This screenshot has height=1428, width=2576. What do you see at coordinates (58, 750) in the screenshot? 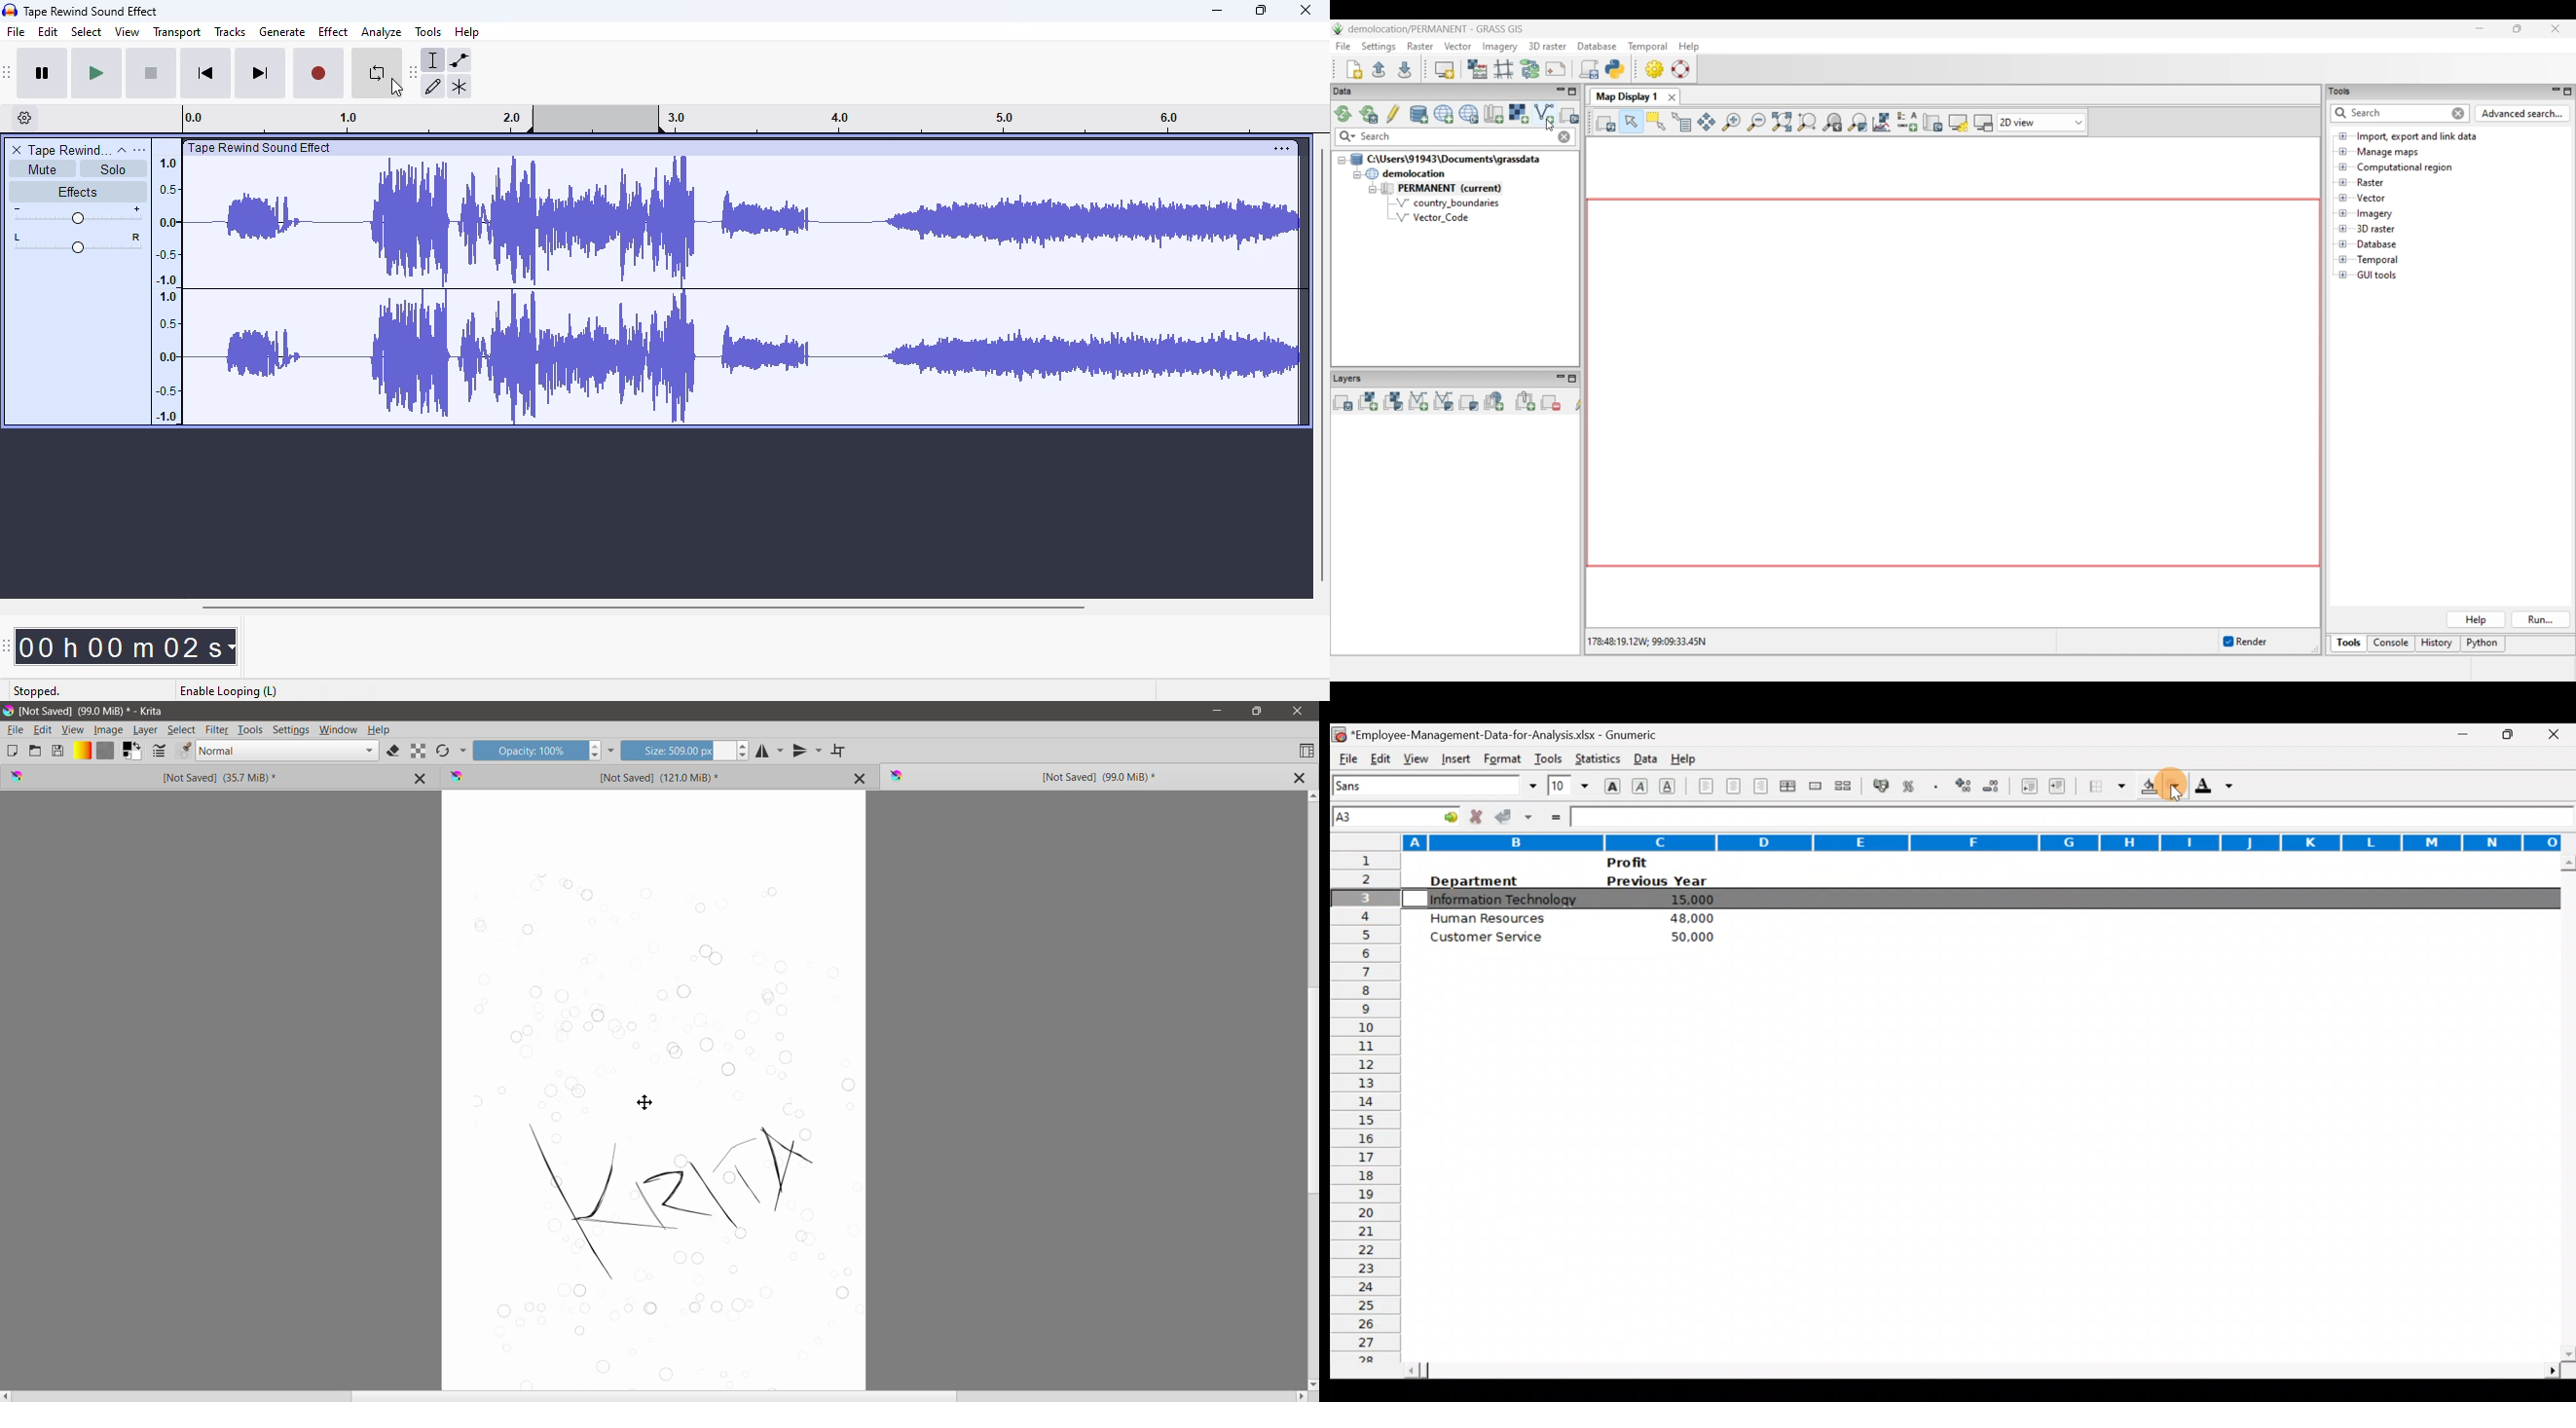
I see `Save` at bounding box center [58, 750].